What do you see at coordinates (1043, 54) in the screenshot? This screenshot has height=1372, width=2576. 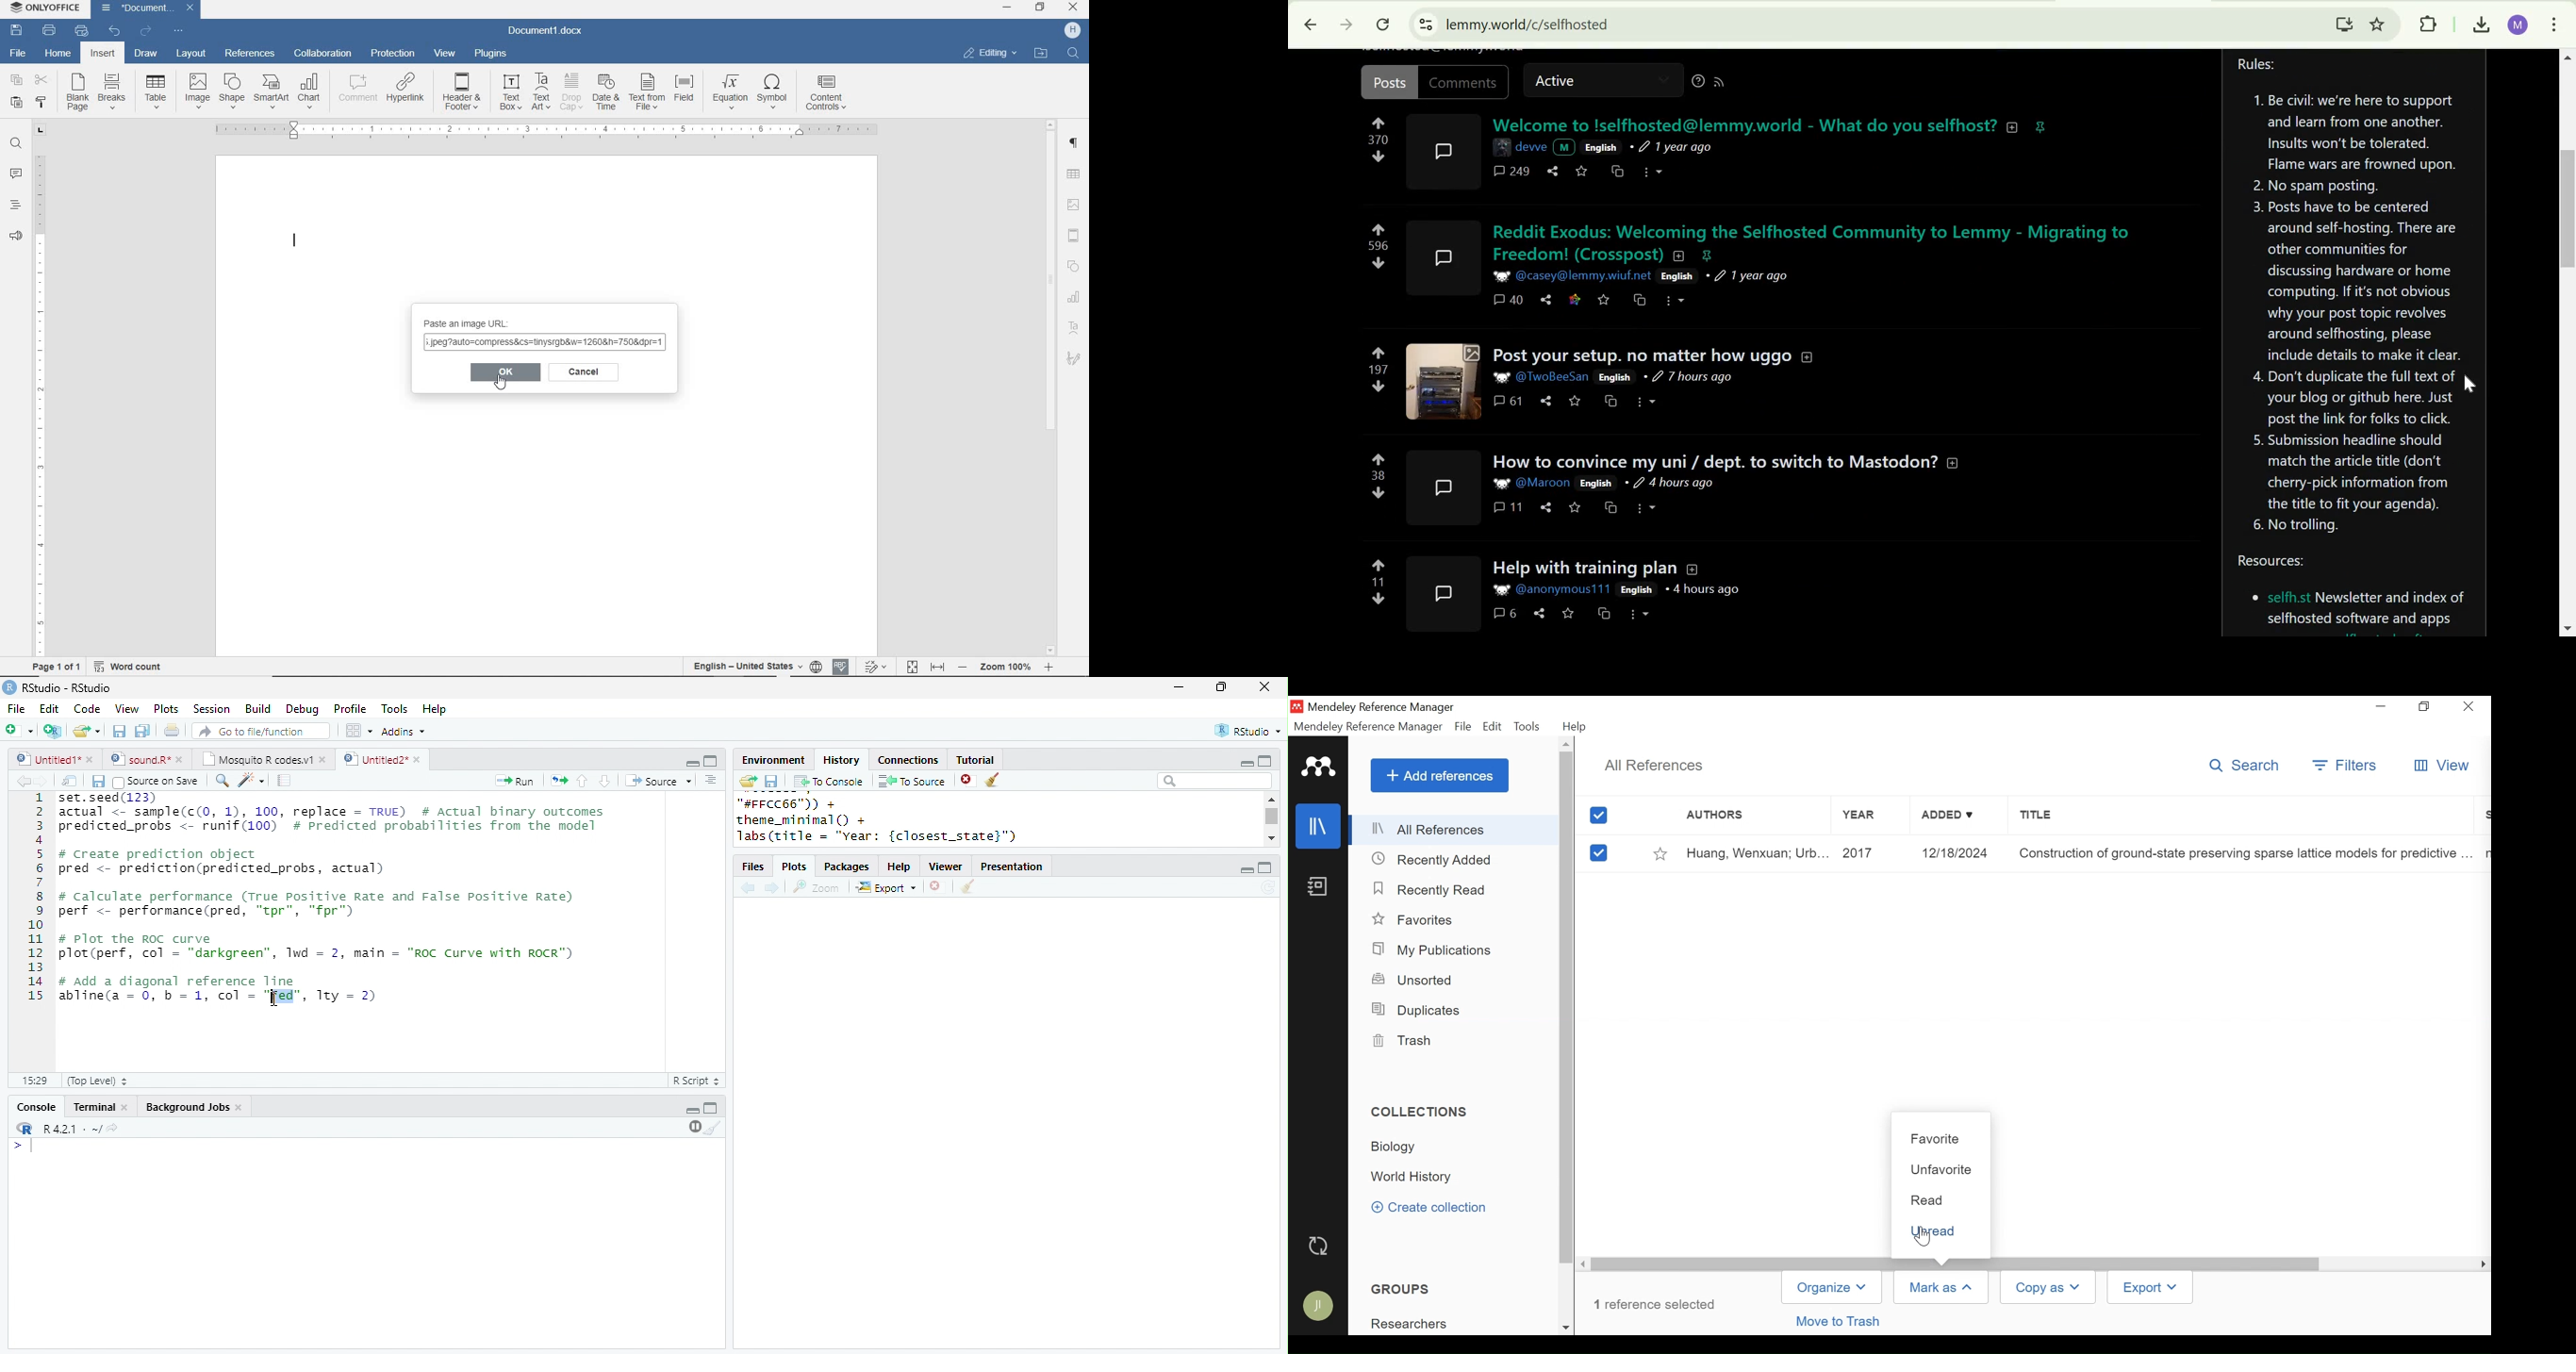 I see `open file location` at bounding box center [1043, 54].